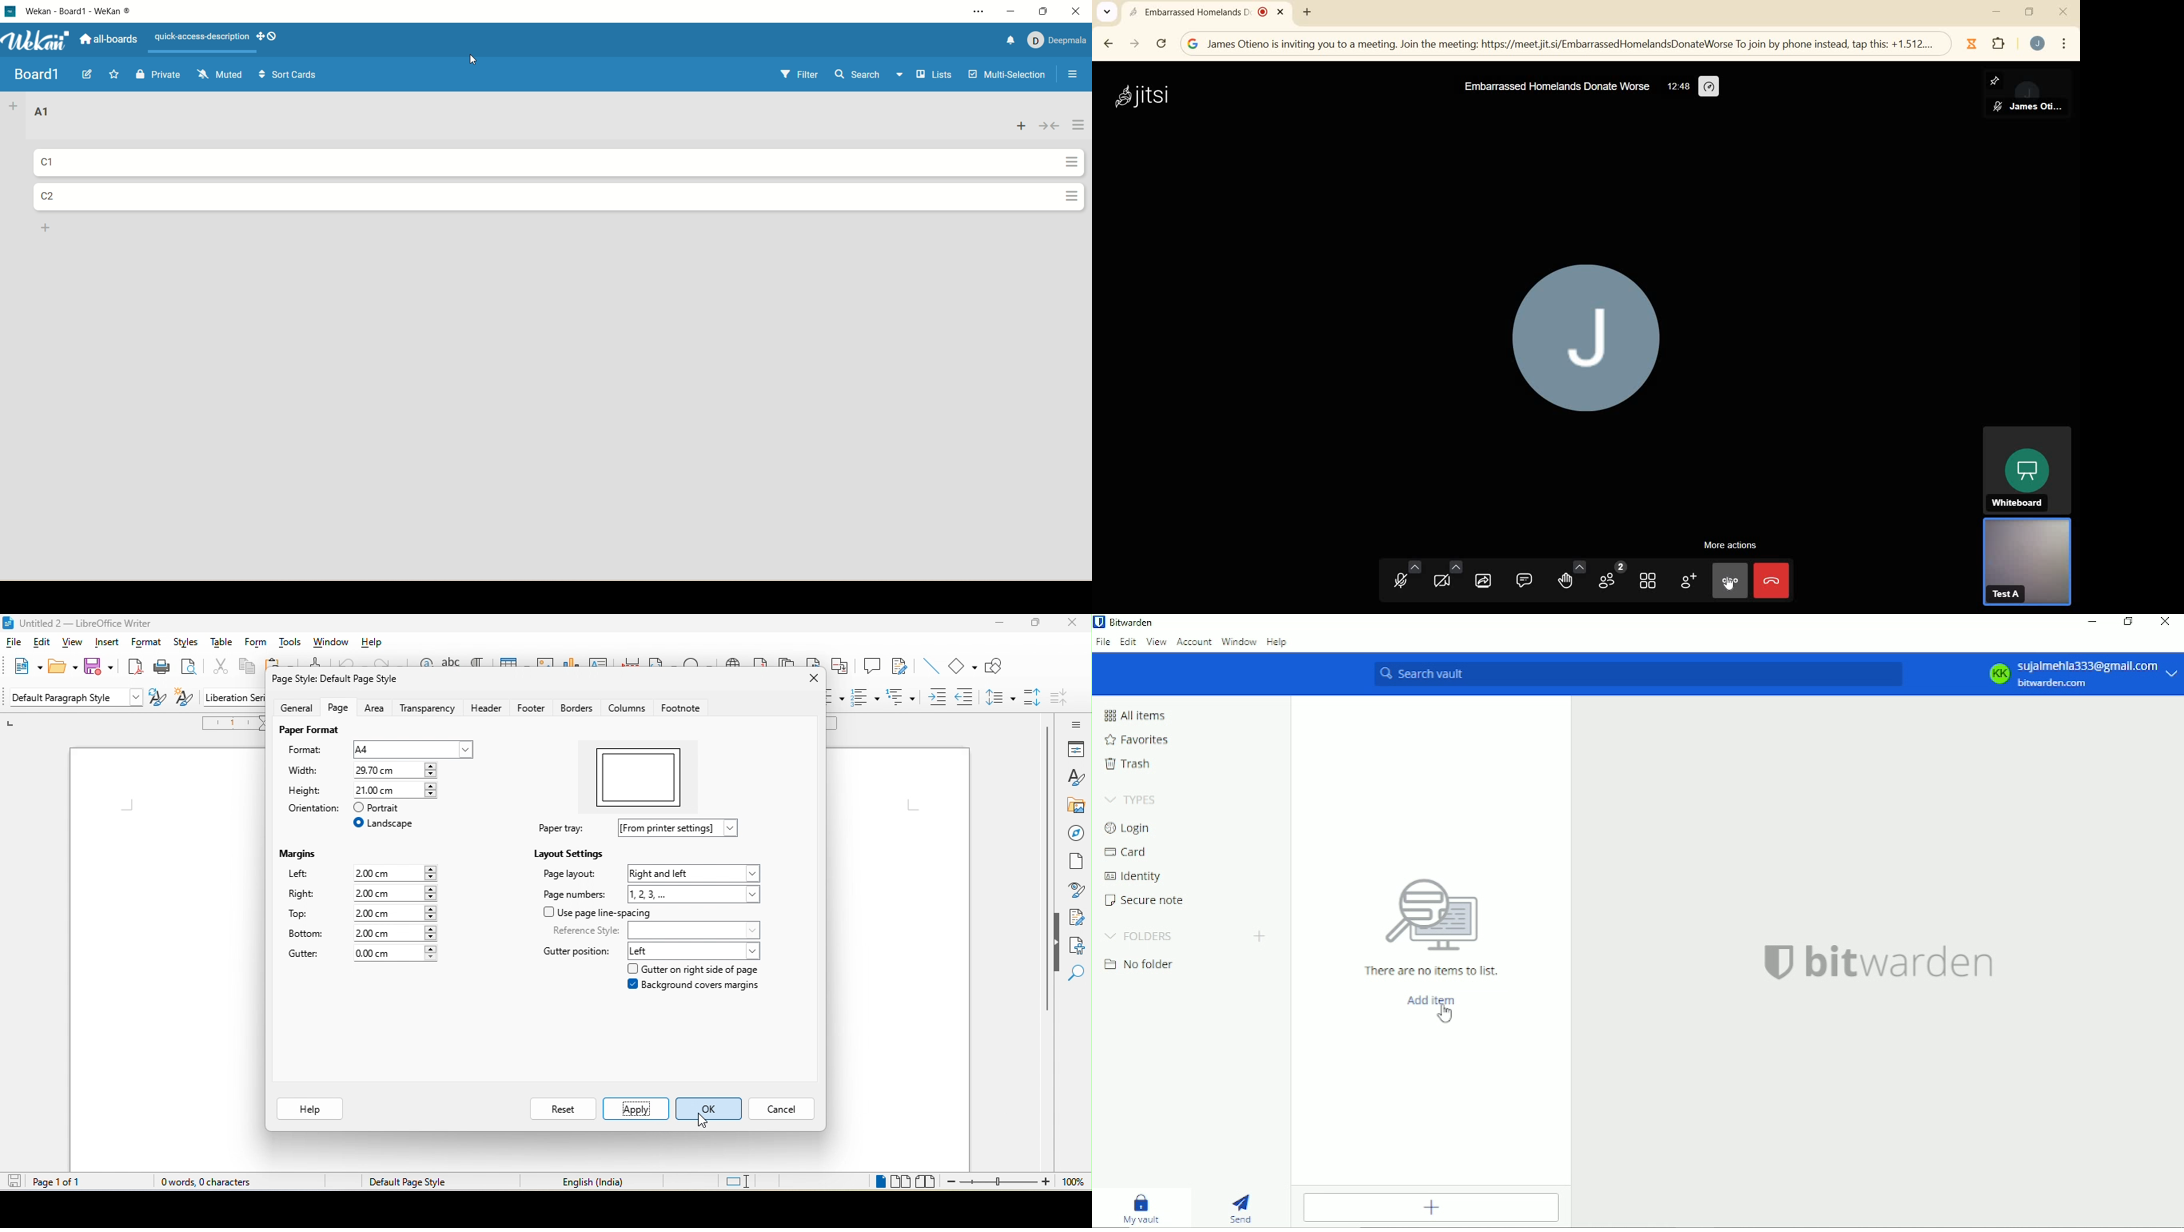 This screenshot has height=1232, width=2184. I want to click on area, so click(377, 708).